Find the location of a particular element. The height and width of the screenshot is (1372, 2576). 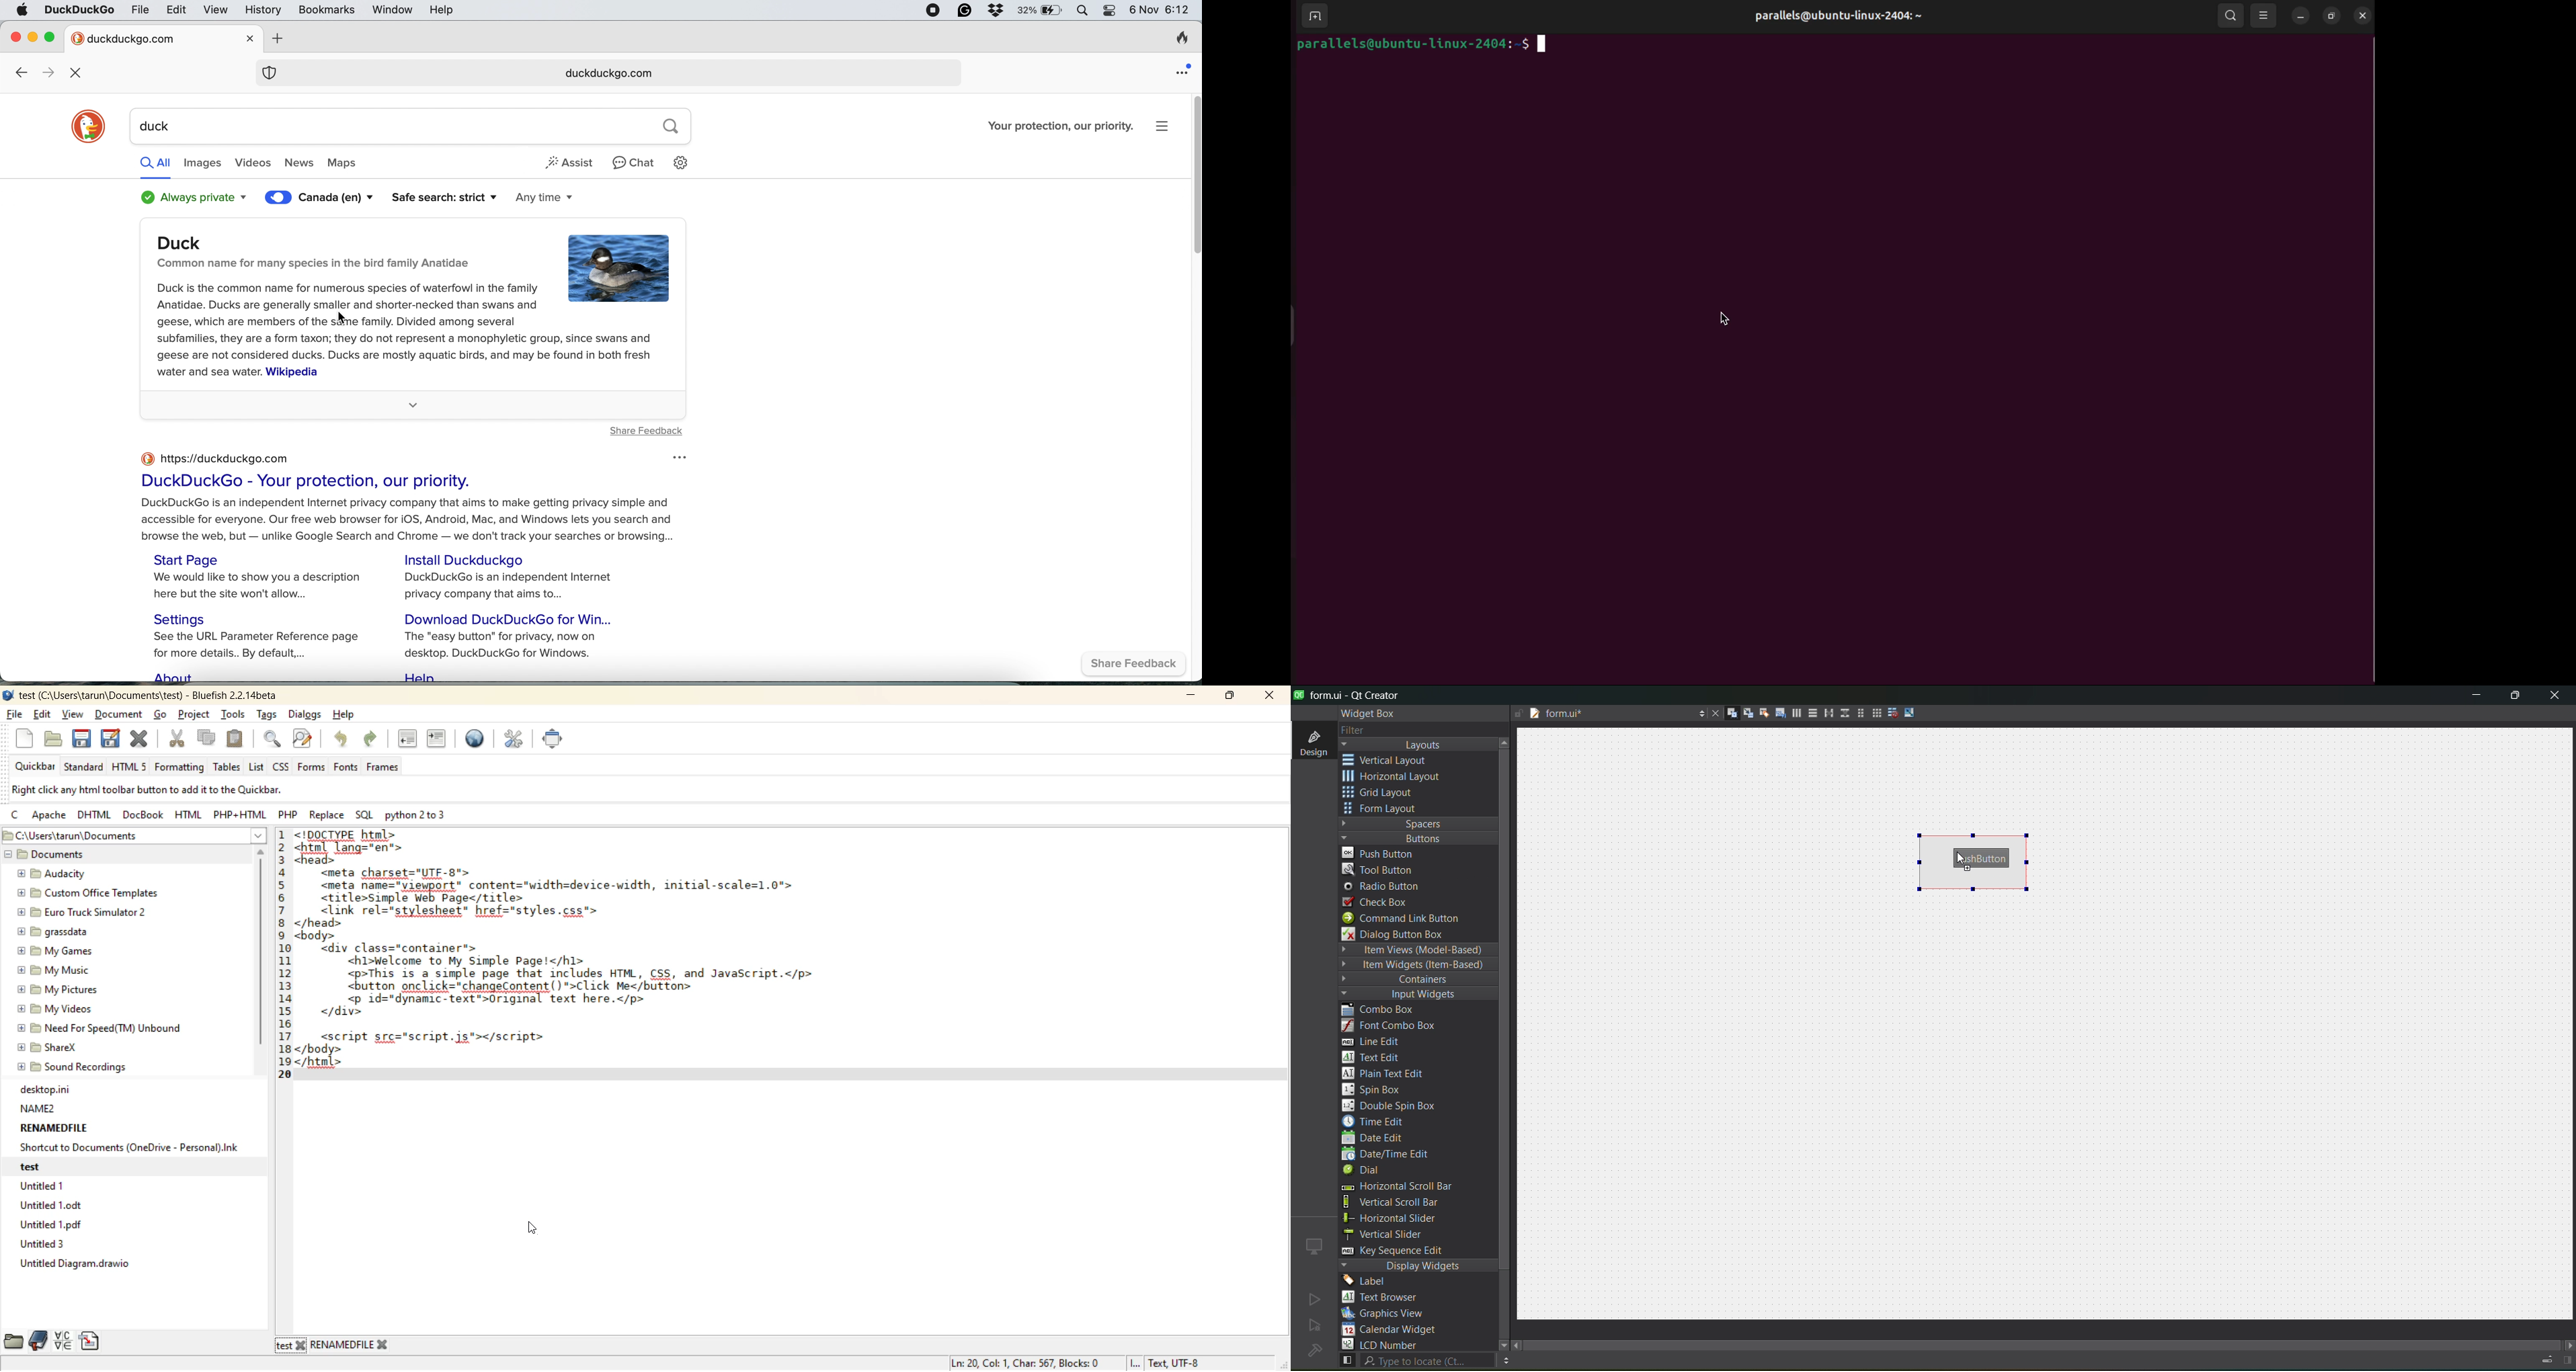

go forward is located at coordinates (46, 72).